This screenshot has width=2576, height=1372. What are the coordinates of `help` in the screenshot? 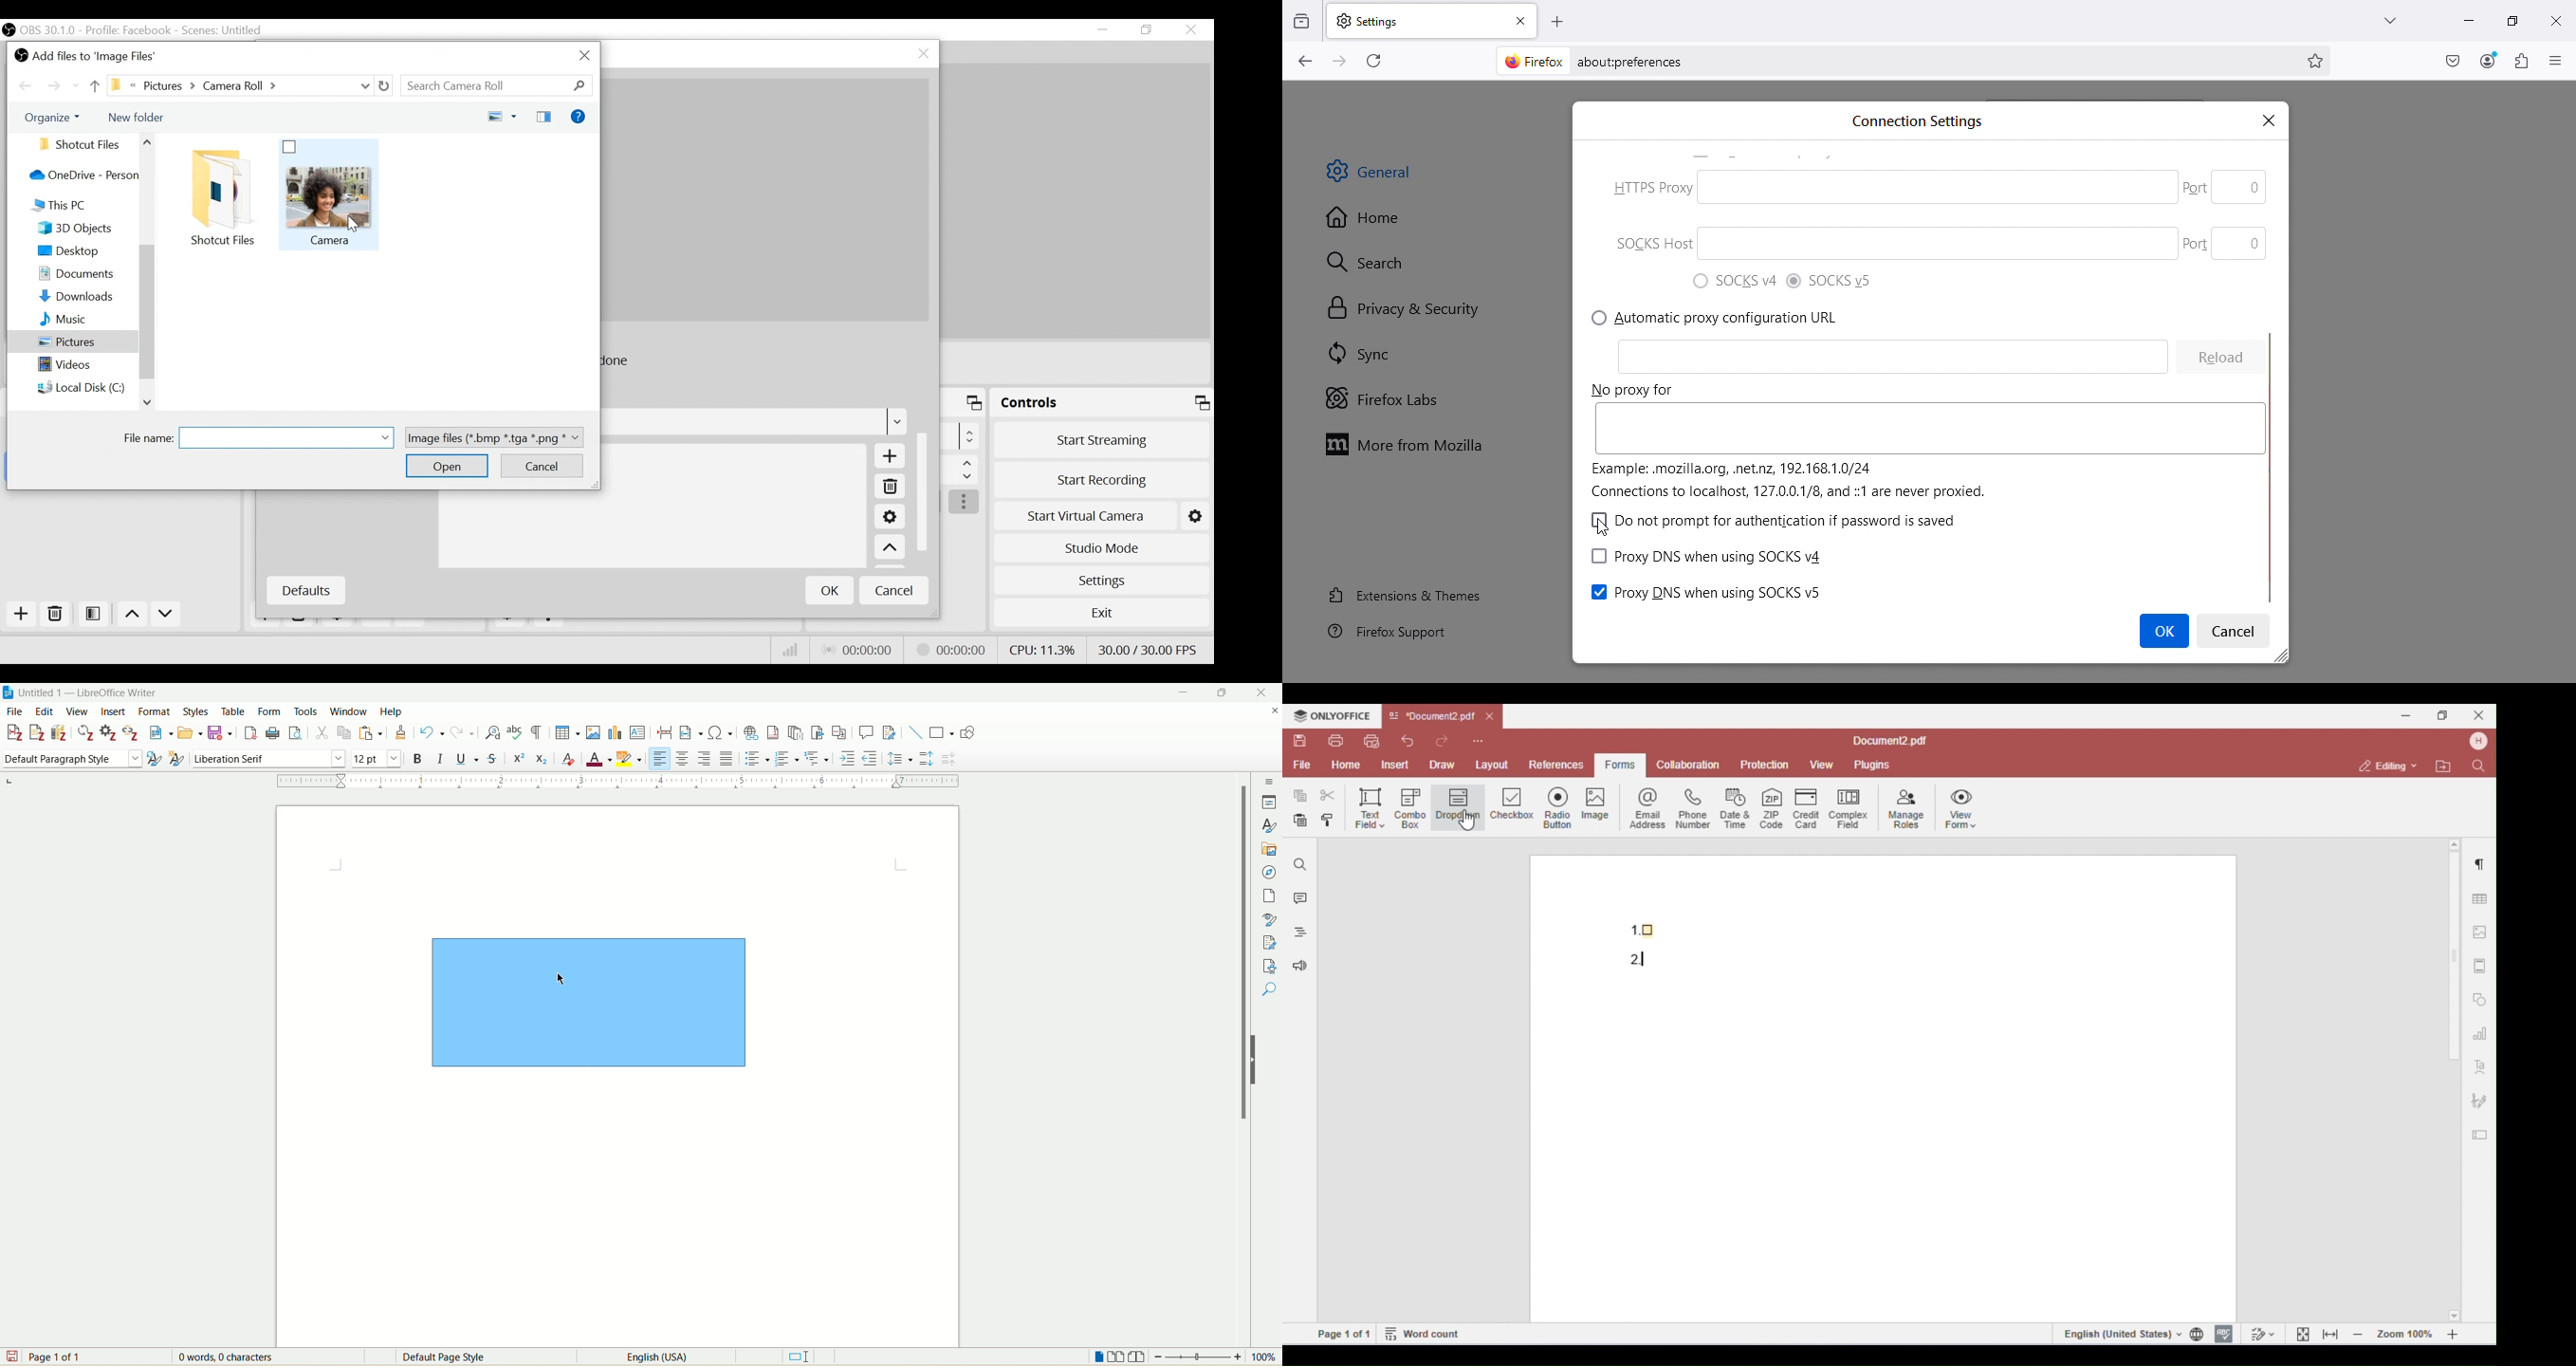 It's located at (390, 711).